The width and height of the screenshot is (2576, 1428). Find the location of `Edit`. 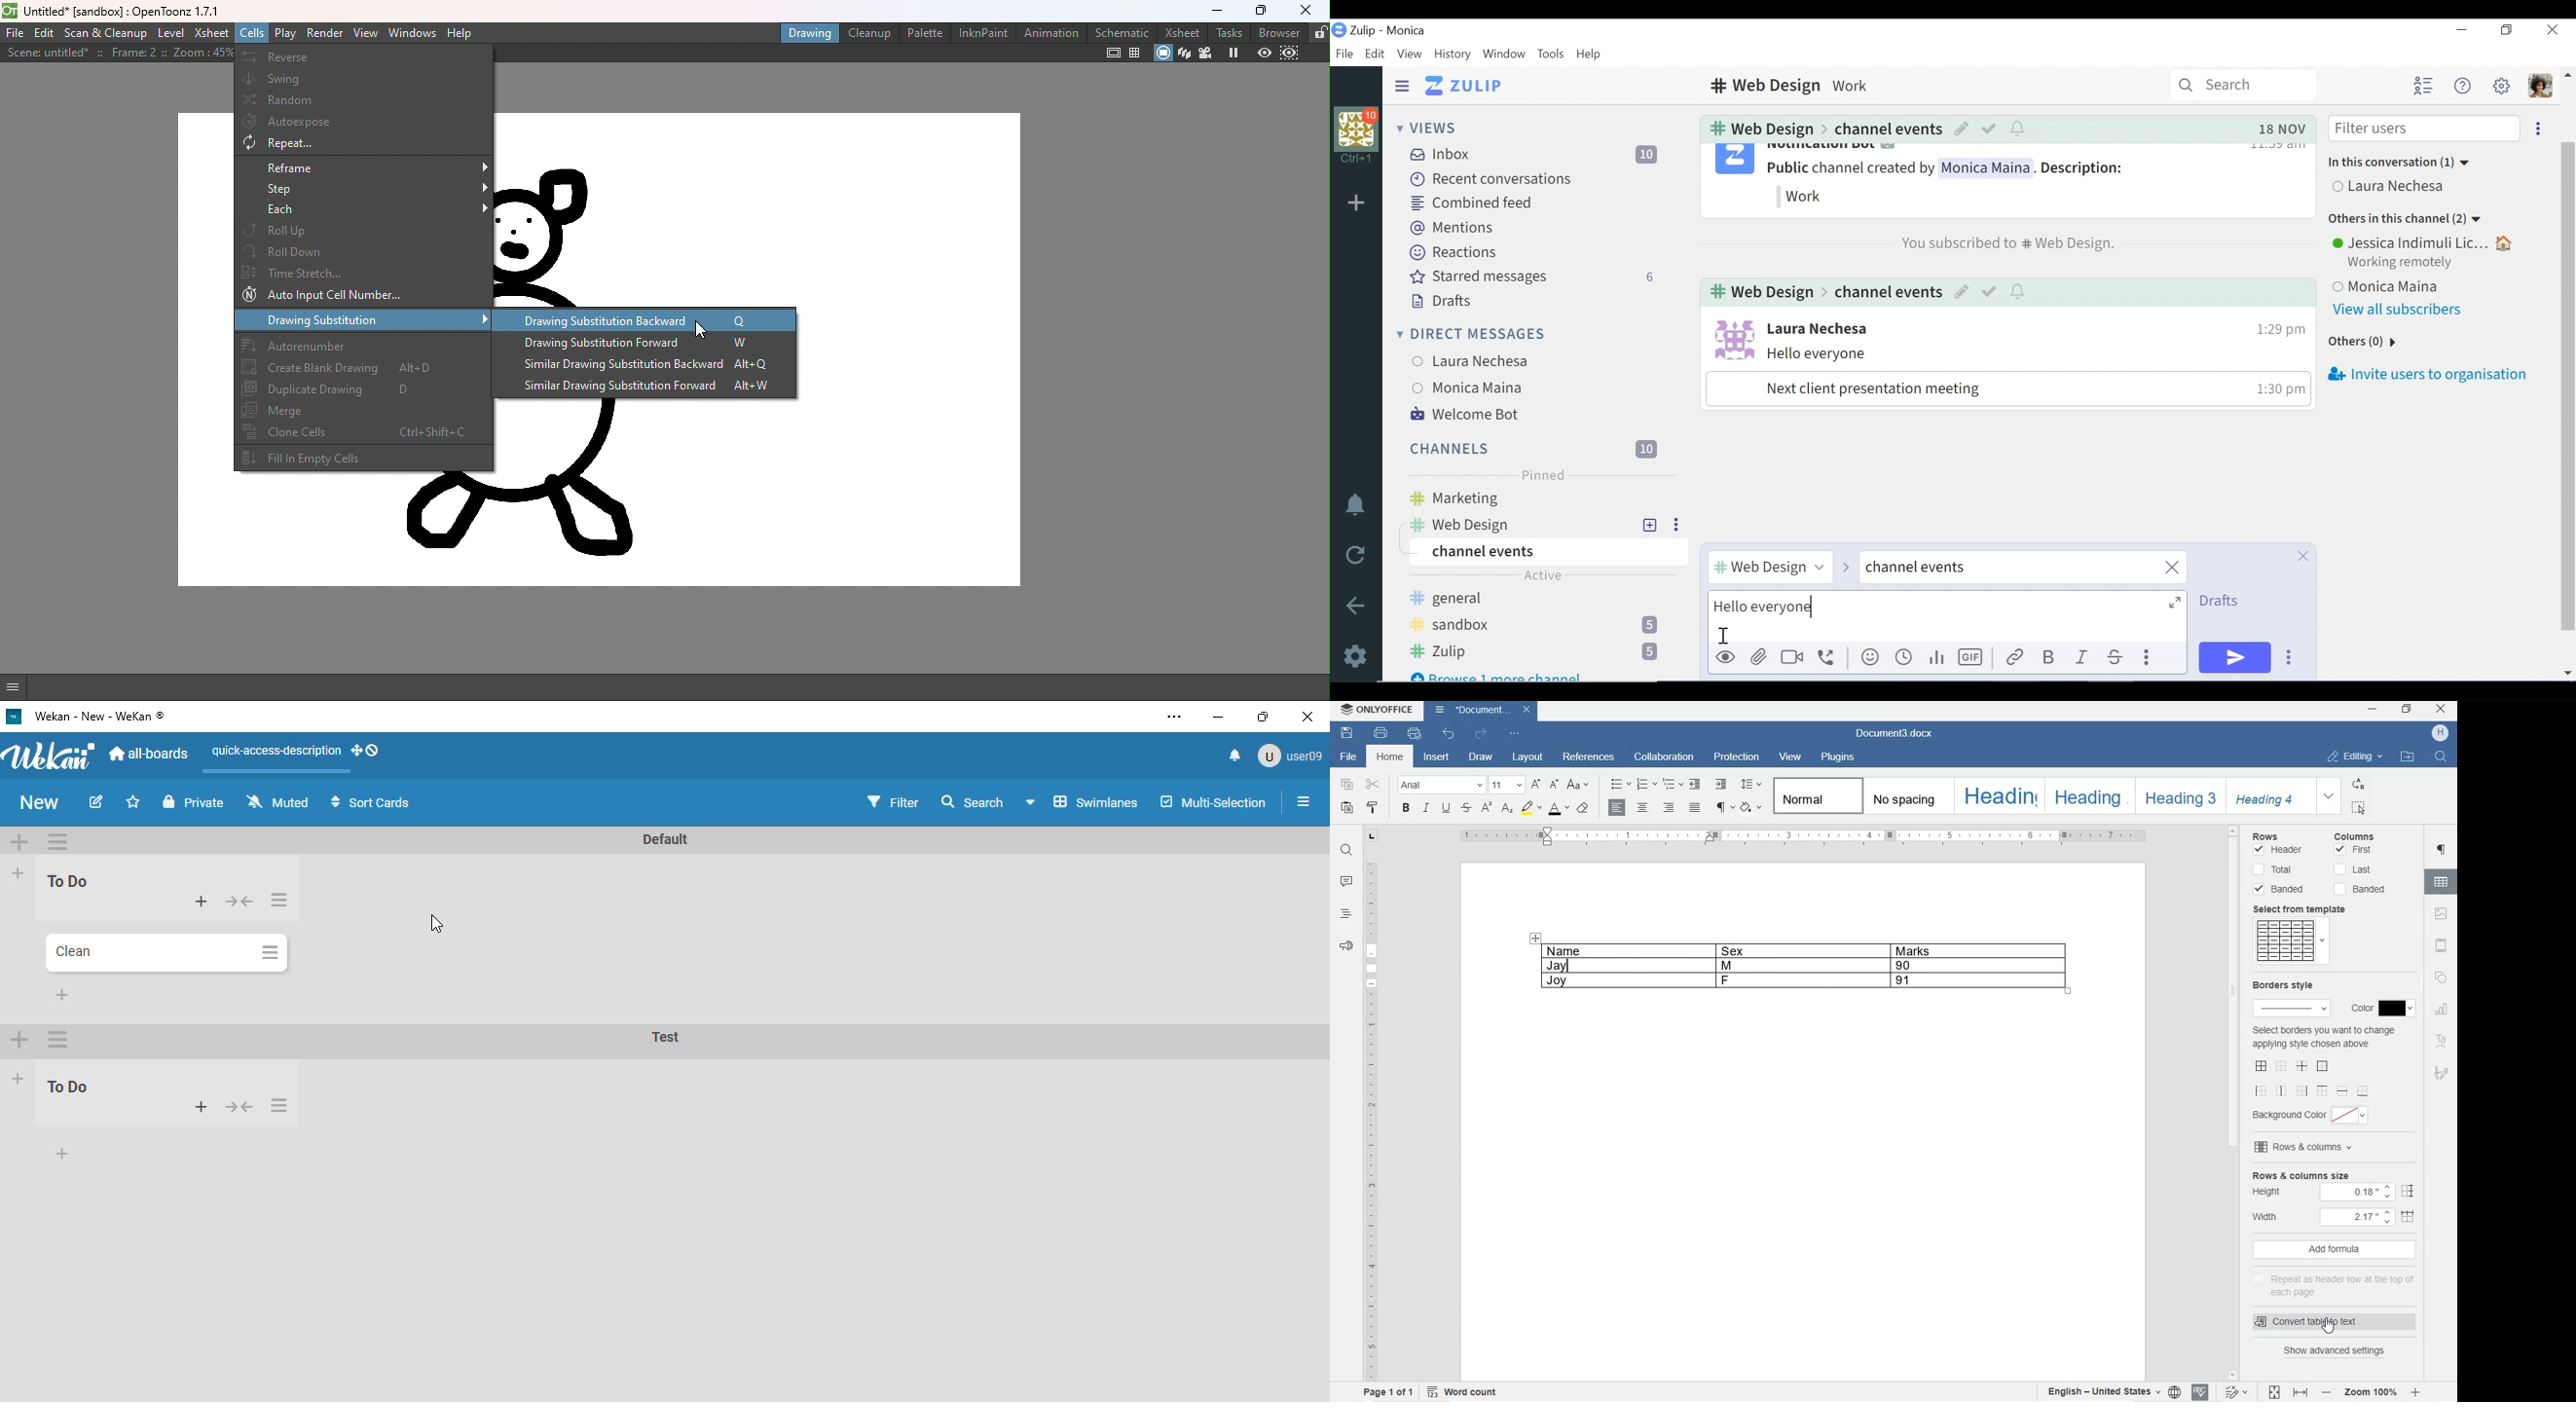

Edit is located at coordinates (1962, 293).